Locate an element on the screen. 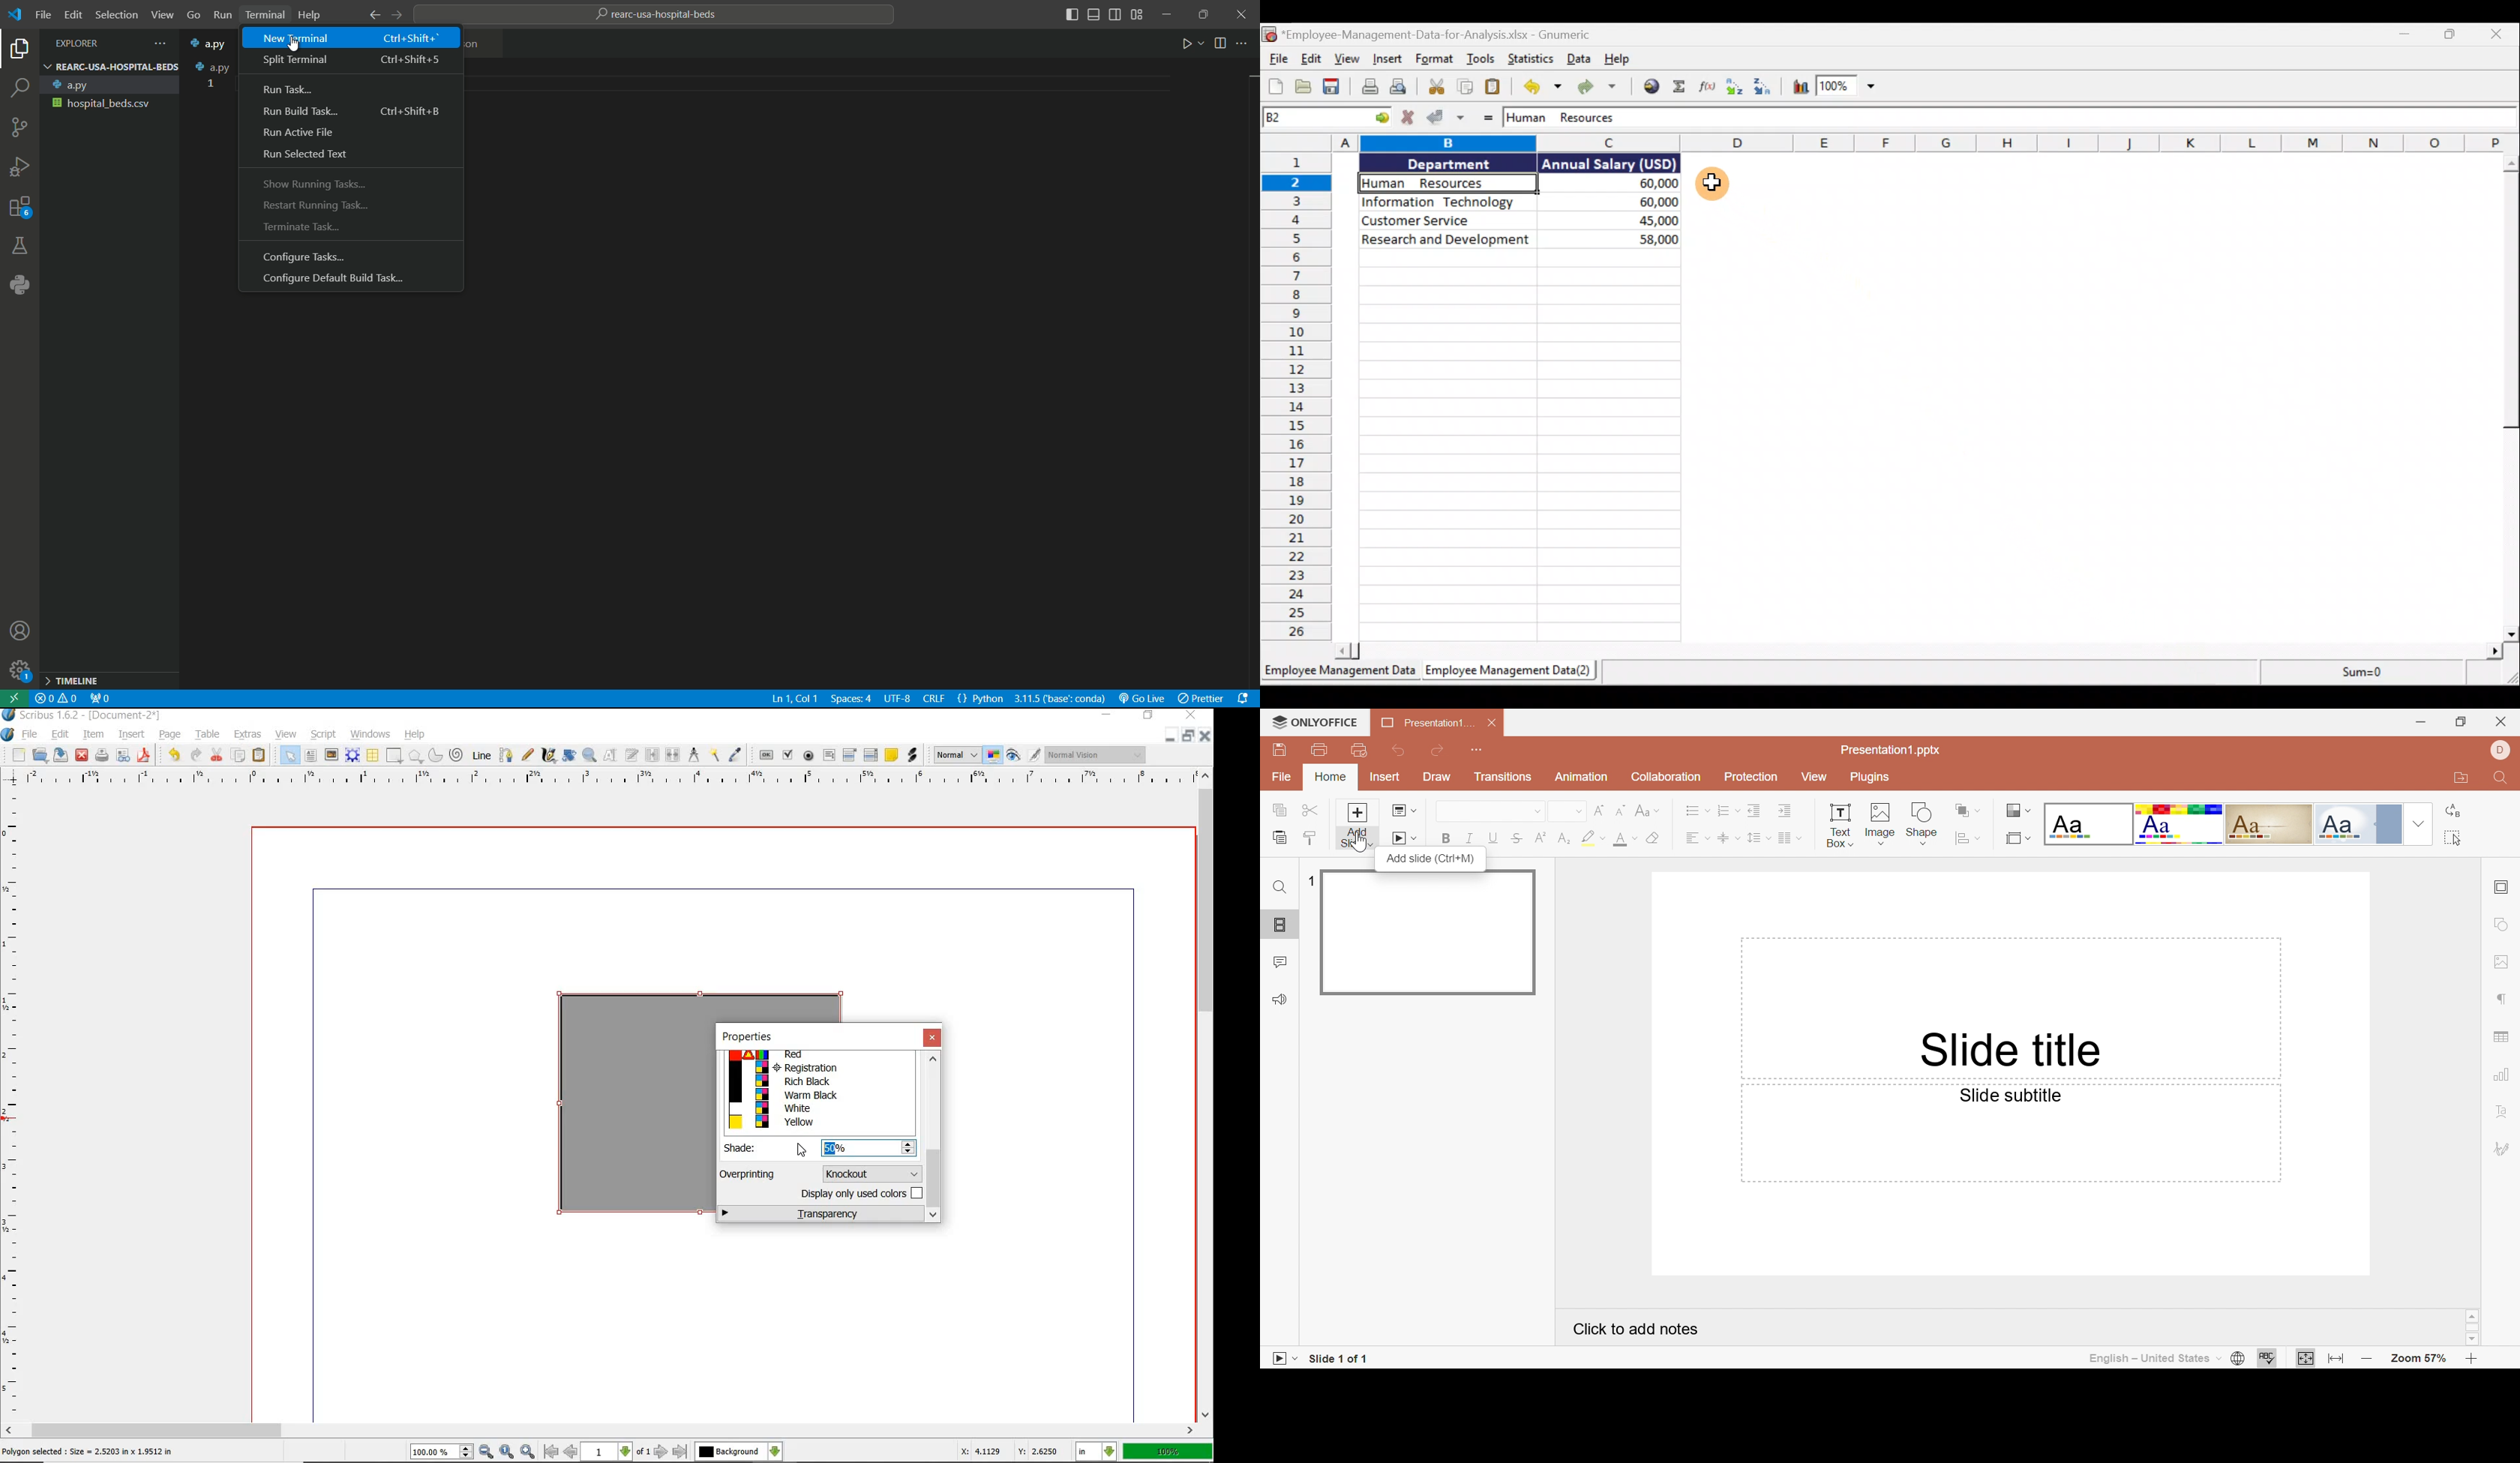 This screenshot has height=1484, width=2520. run active file is located at coordinates (349, 133).